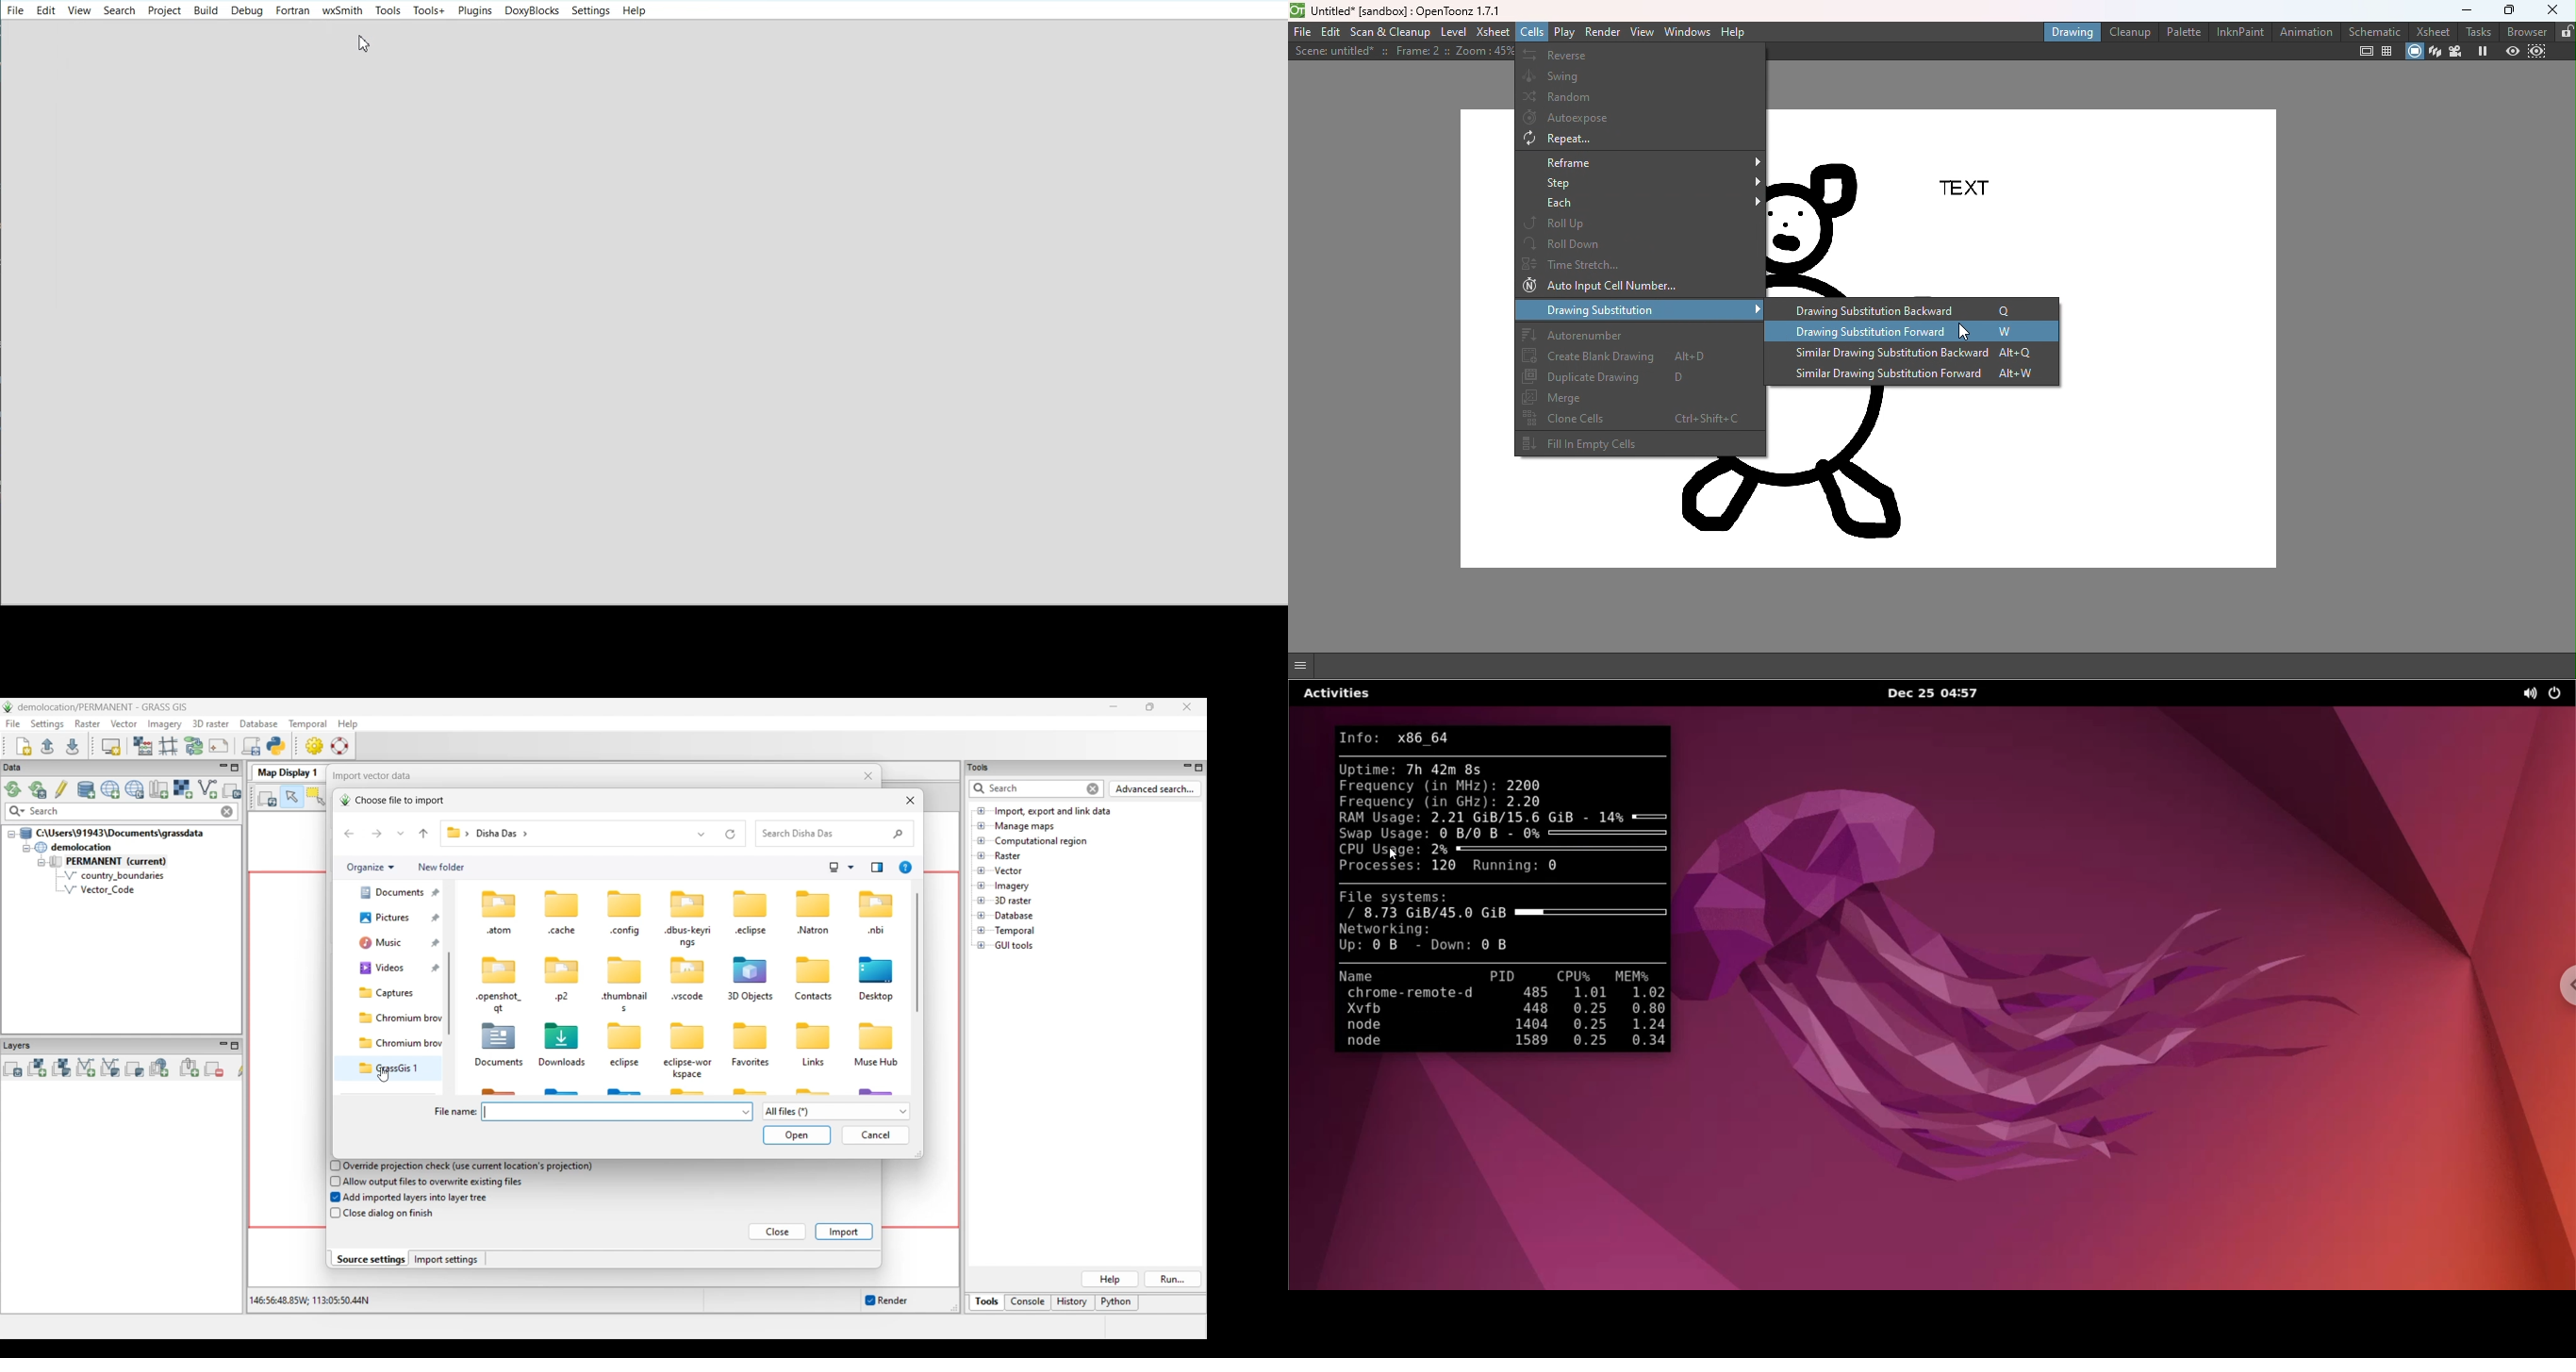 This screenshot has height=1372, width=2576. What do you see at coordinates (429, 11) in the screenshot?
I see `Tools+` at bounding box center [429, 11].